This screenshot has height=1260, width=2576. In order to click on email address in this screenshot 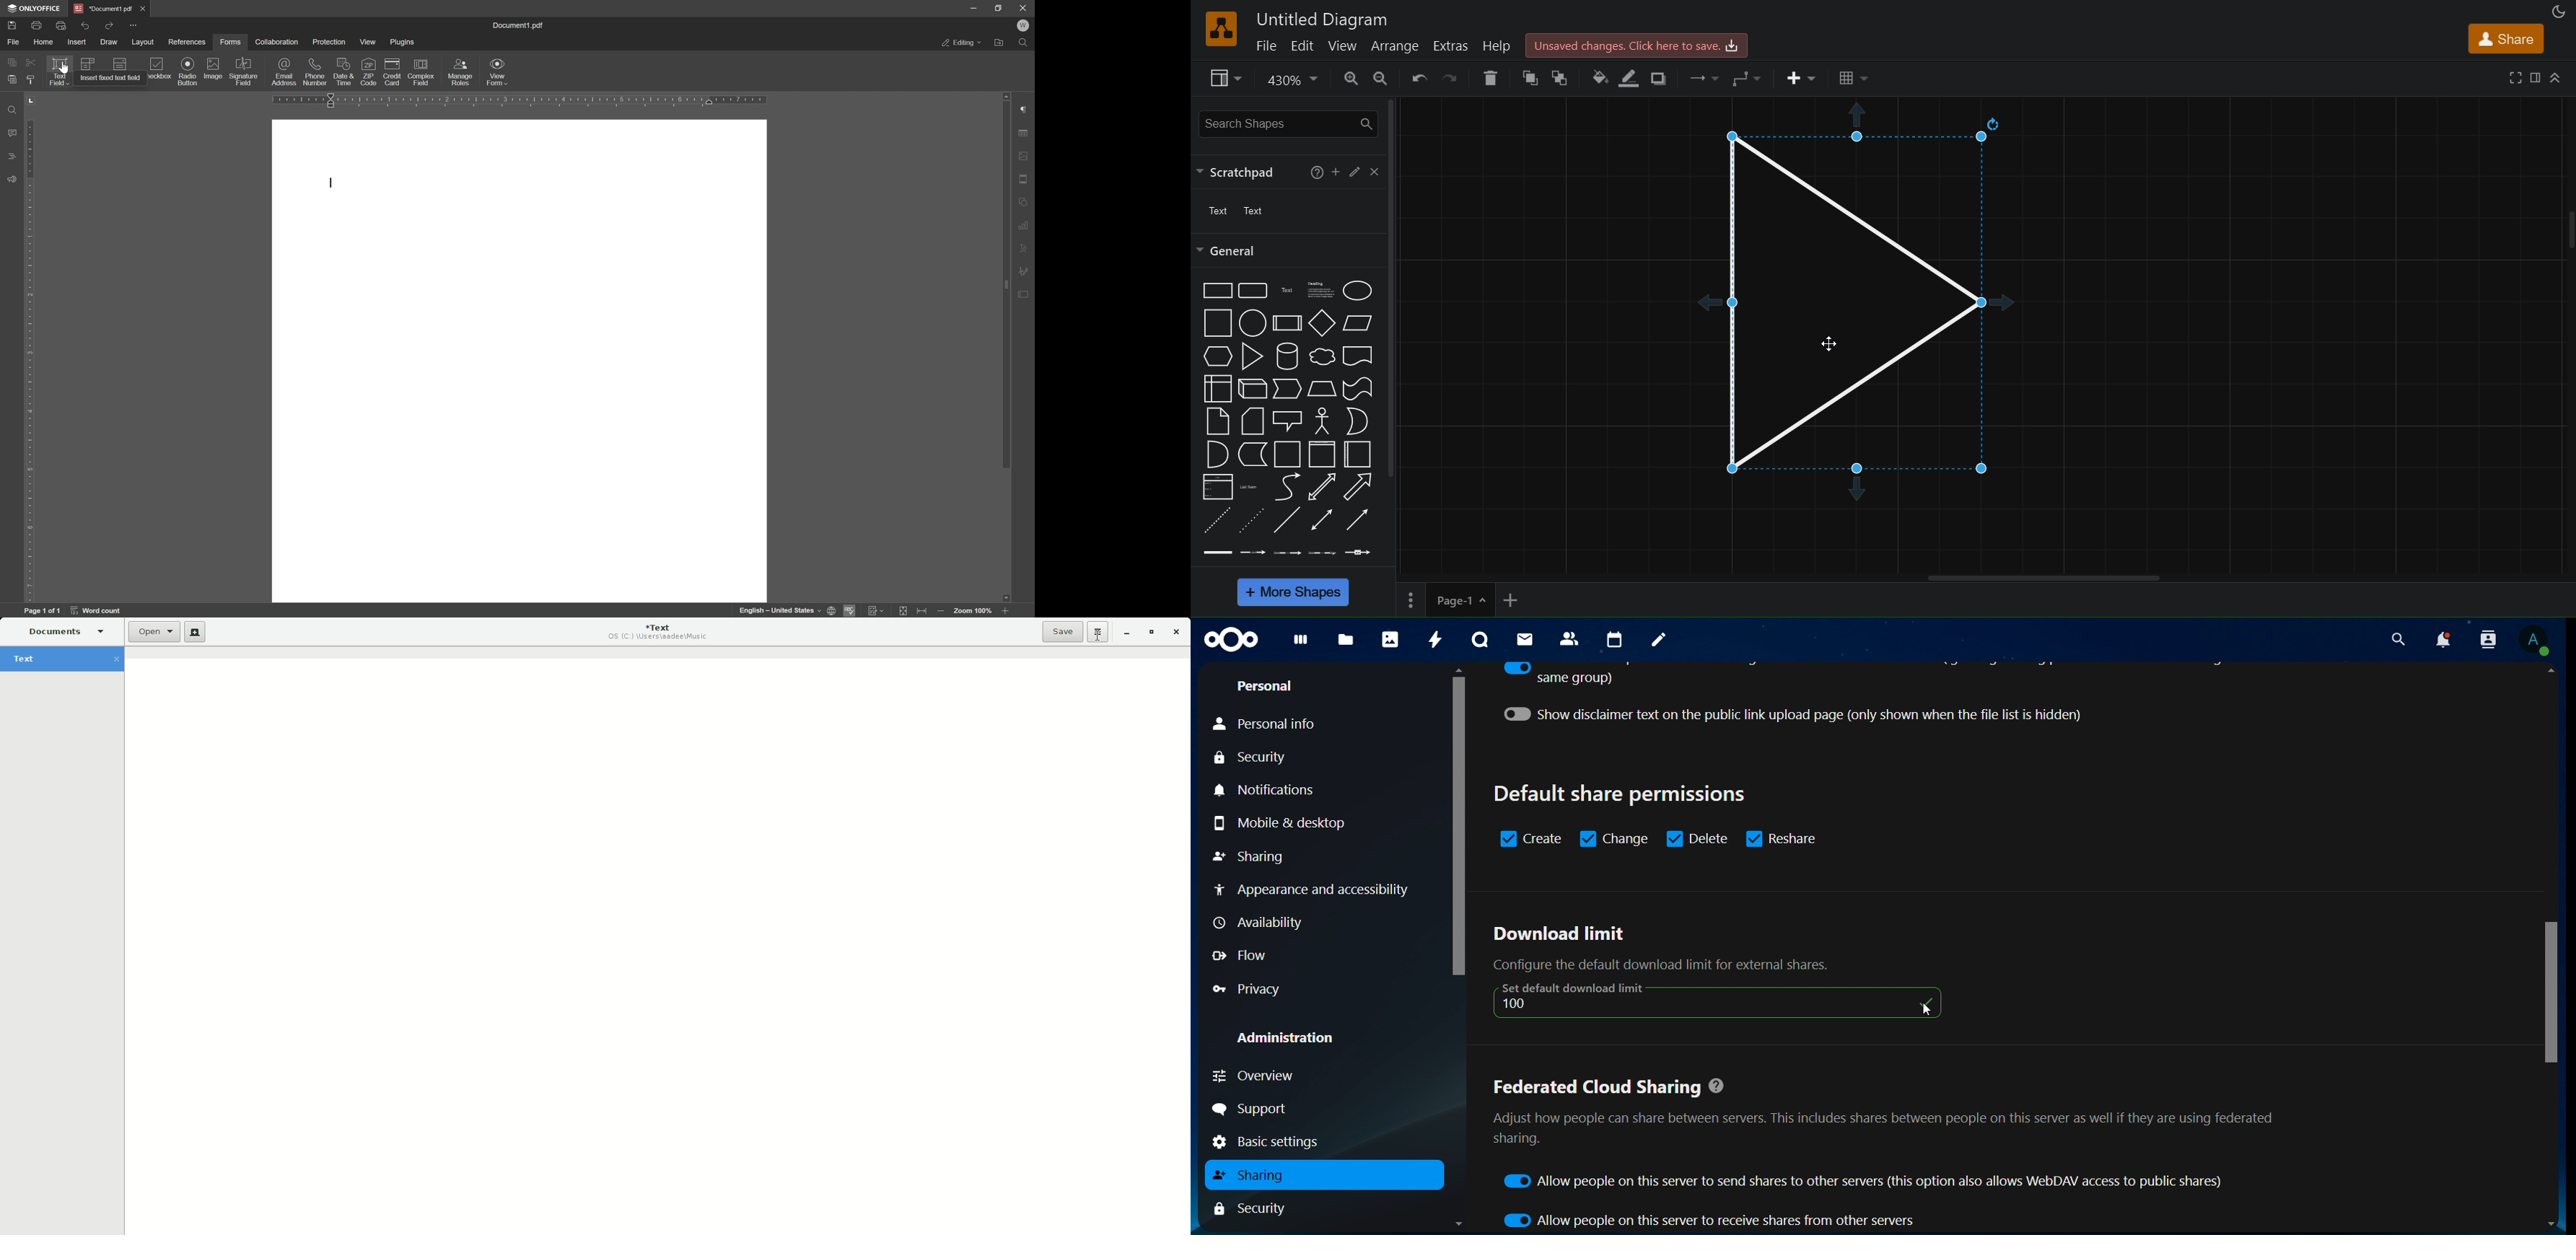, I will do `click(283, 72)`.